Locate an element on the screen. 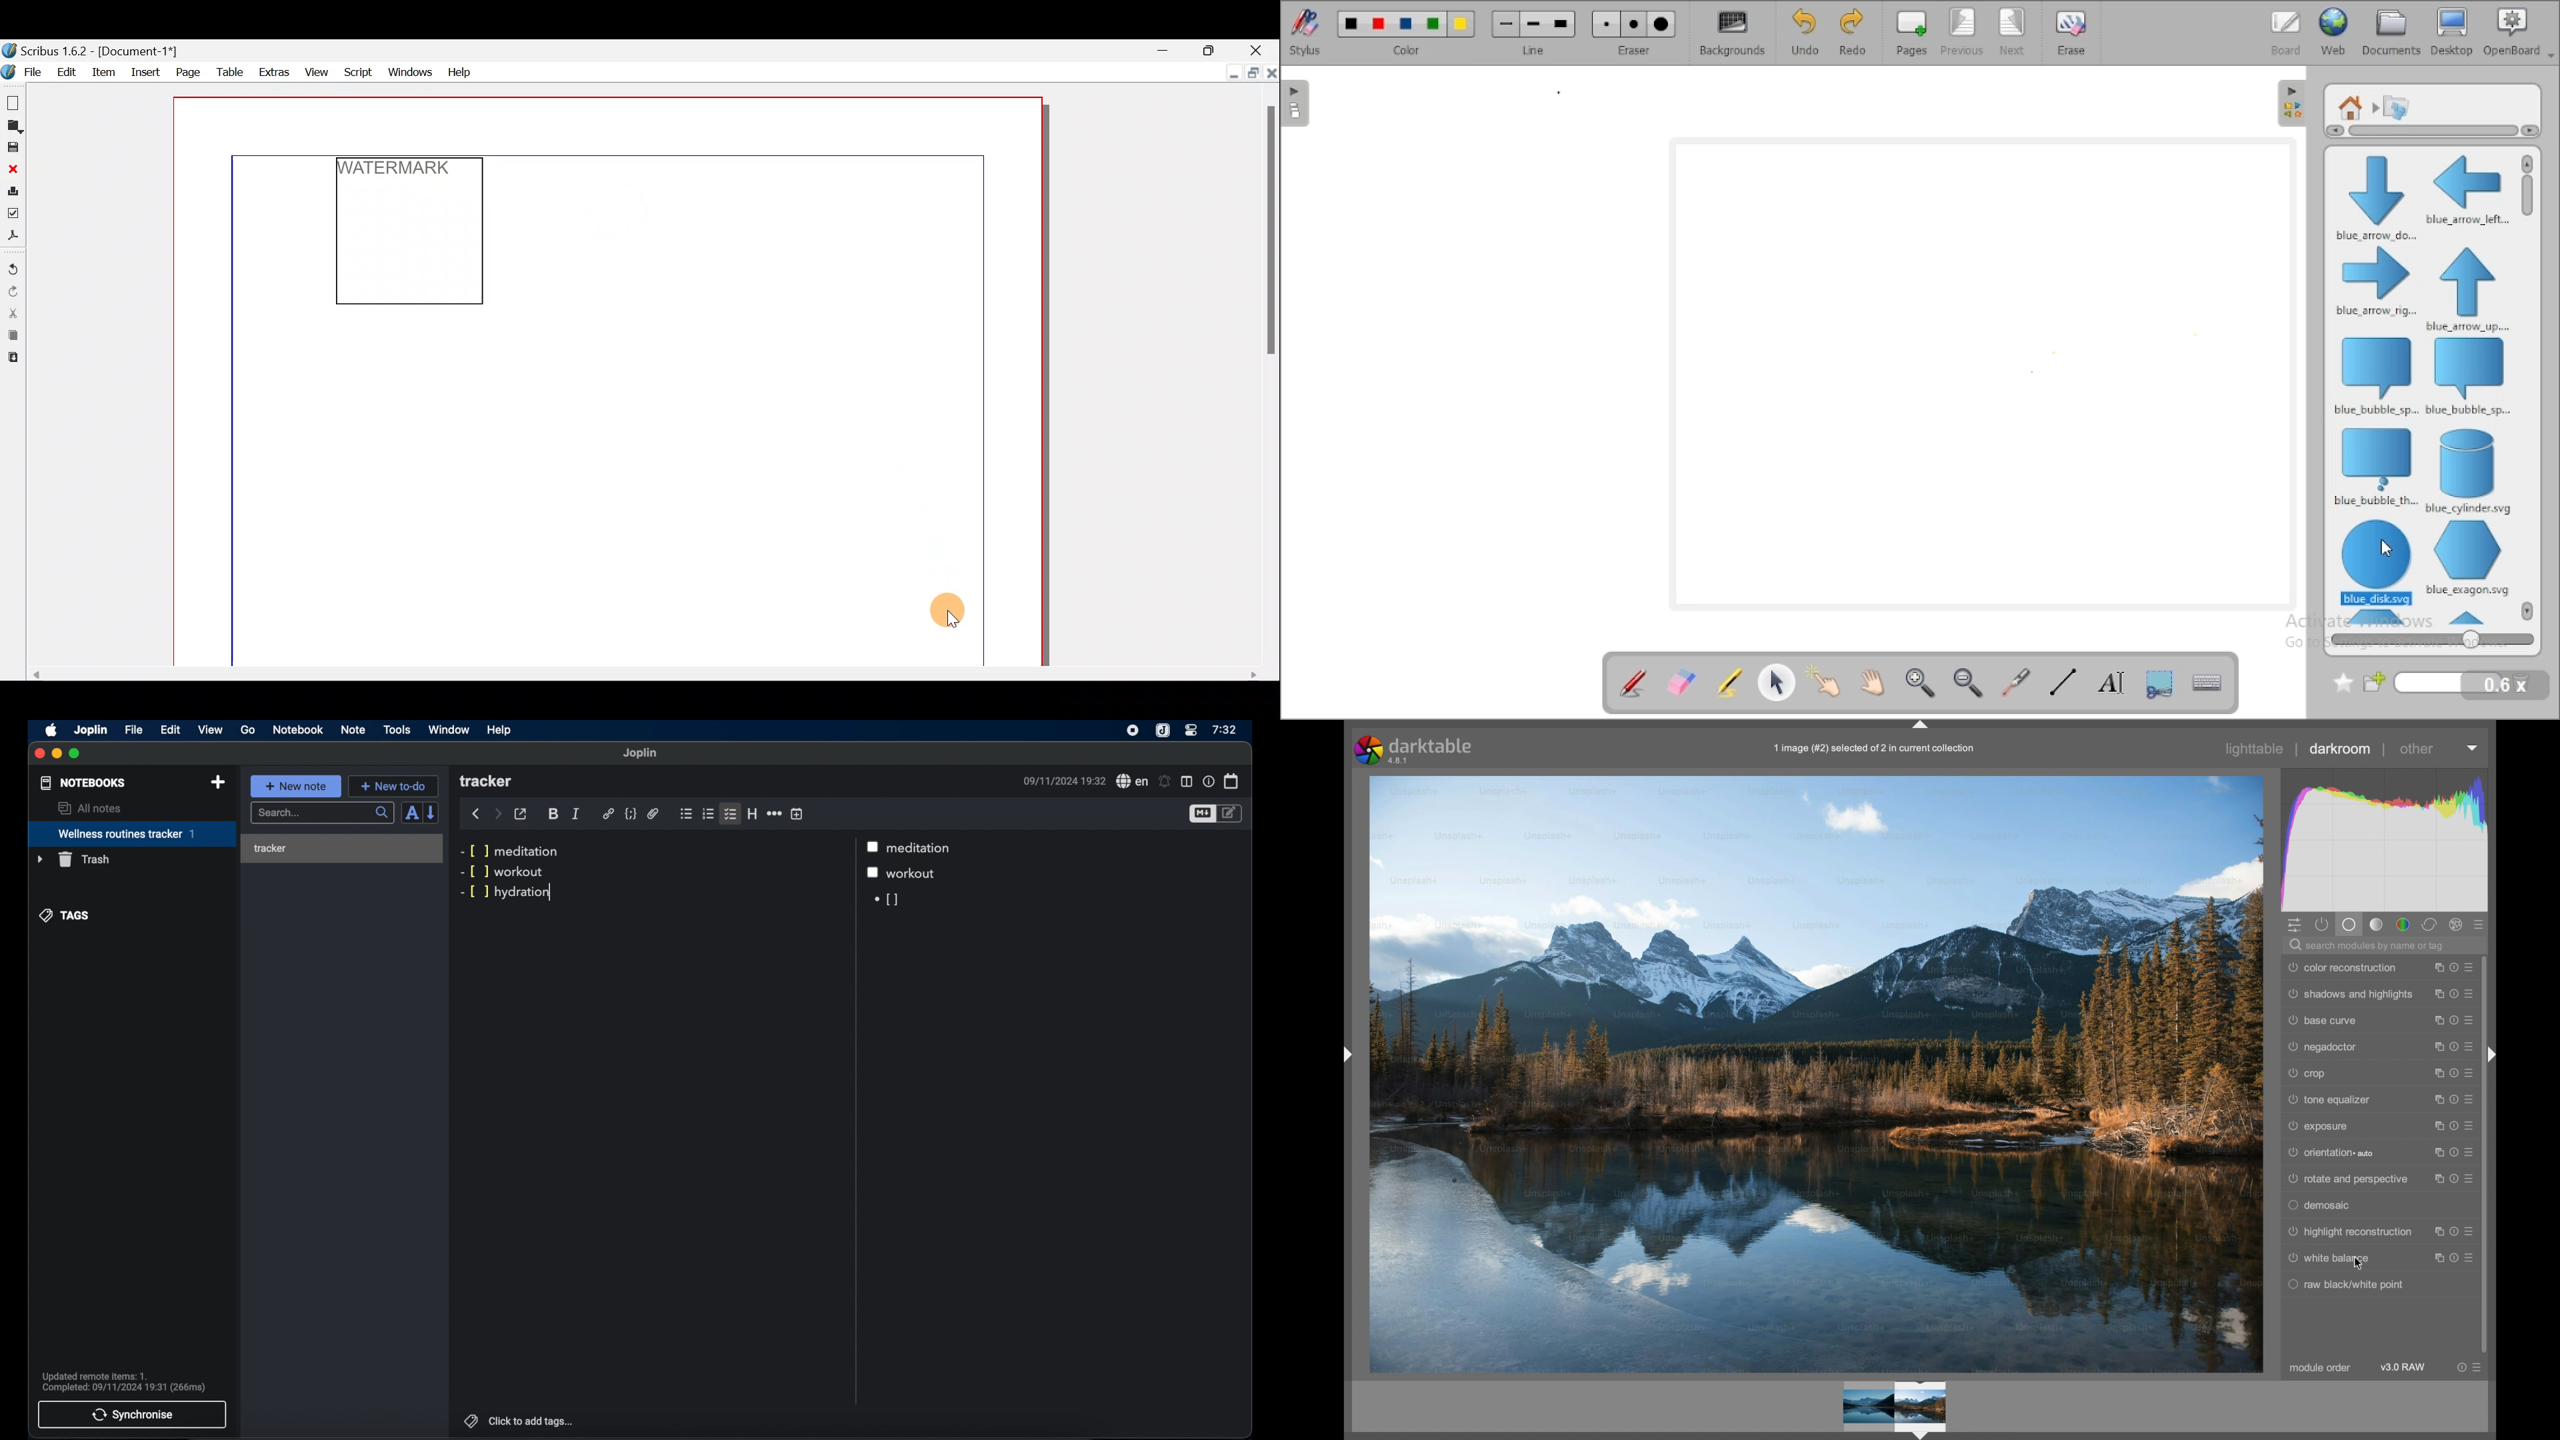 The image size is (2576, 1456). rotate and perspective is located at coordinates (2348, 1179).